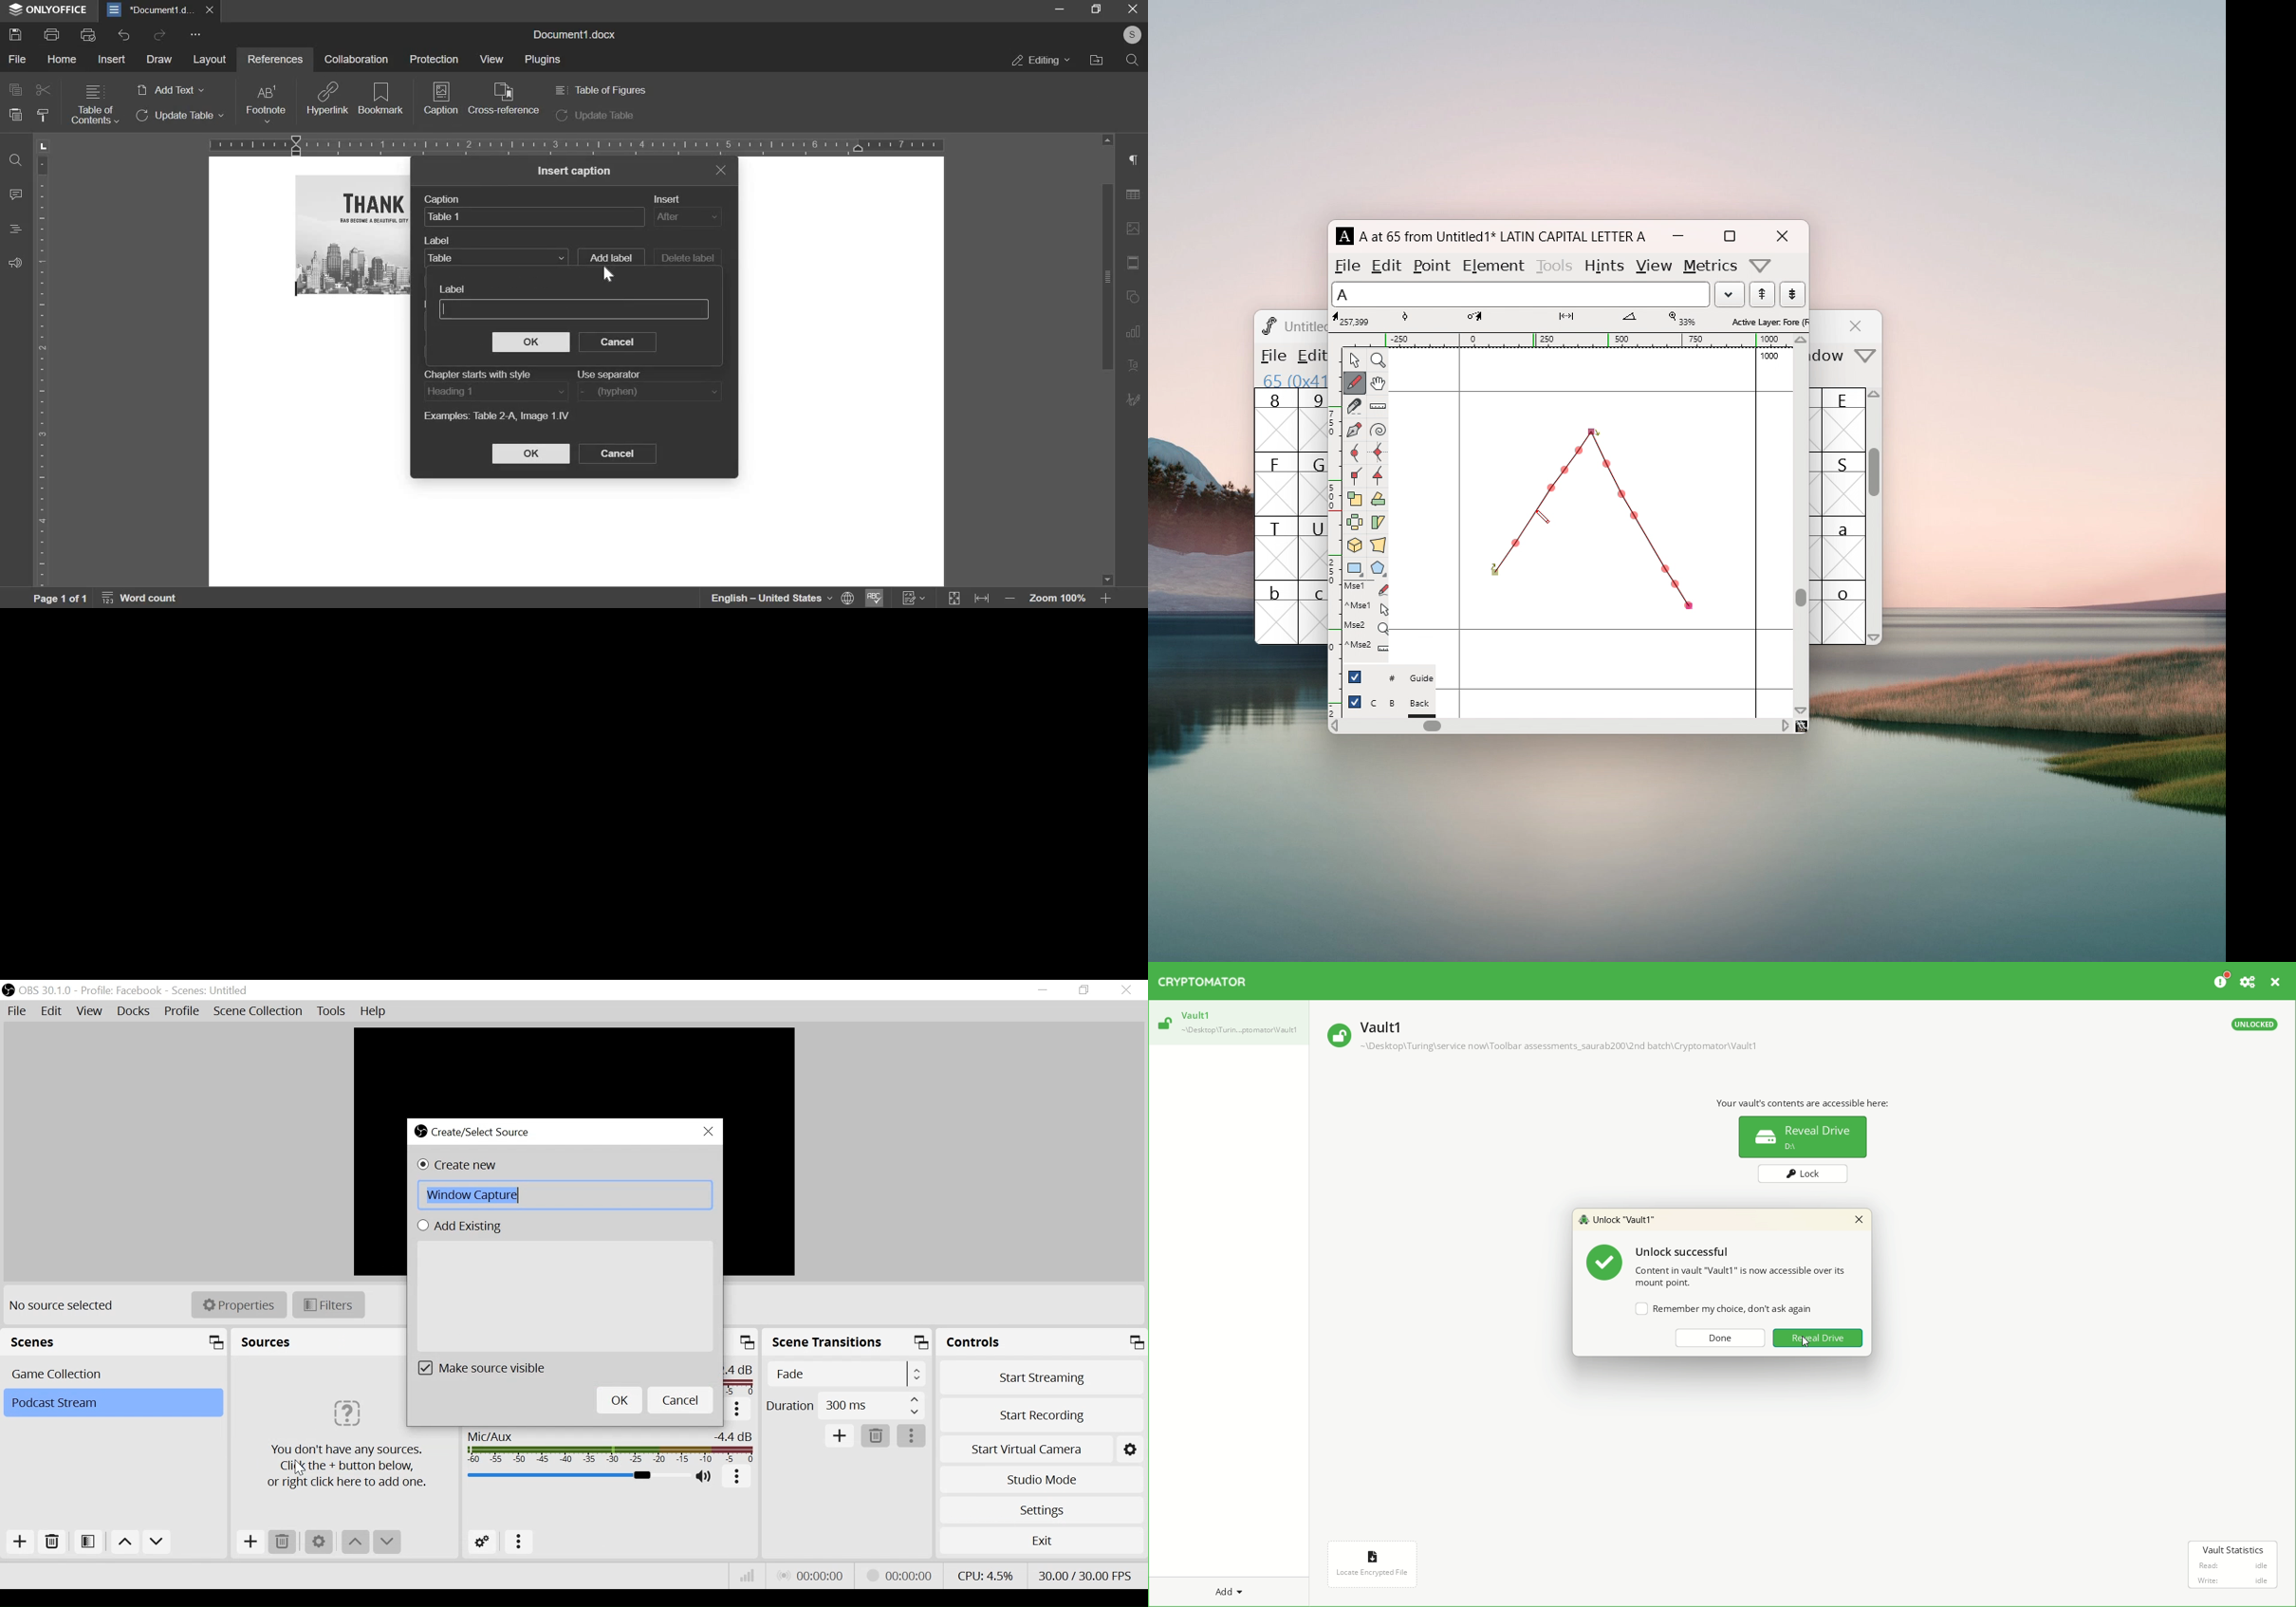 This screenshot has height=1624, width=2296. What do you see at coordinates (810, 1576) in the screenshot?
I see `Live Status` at bounding box center [810, 1576].